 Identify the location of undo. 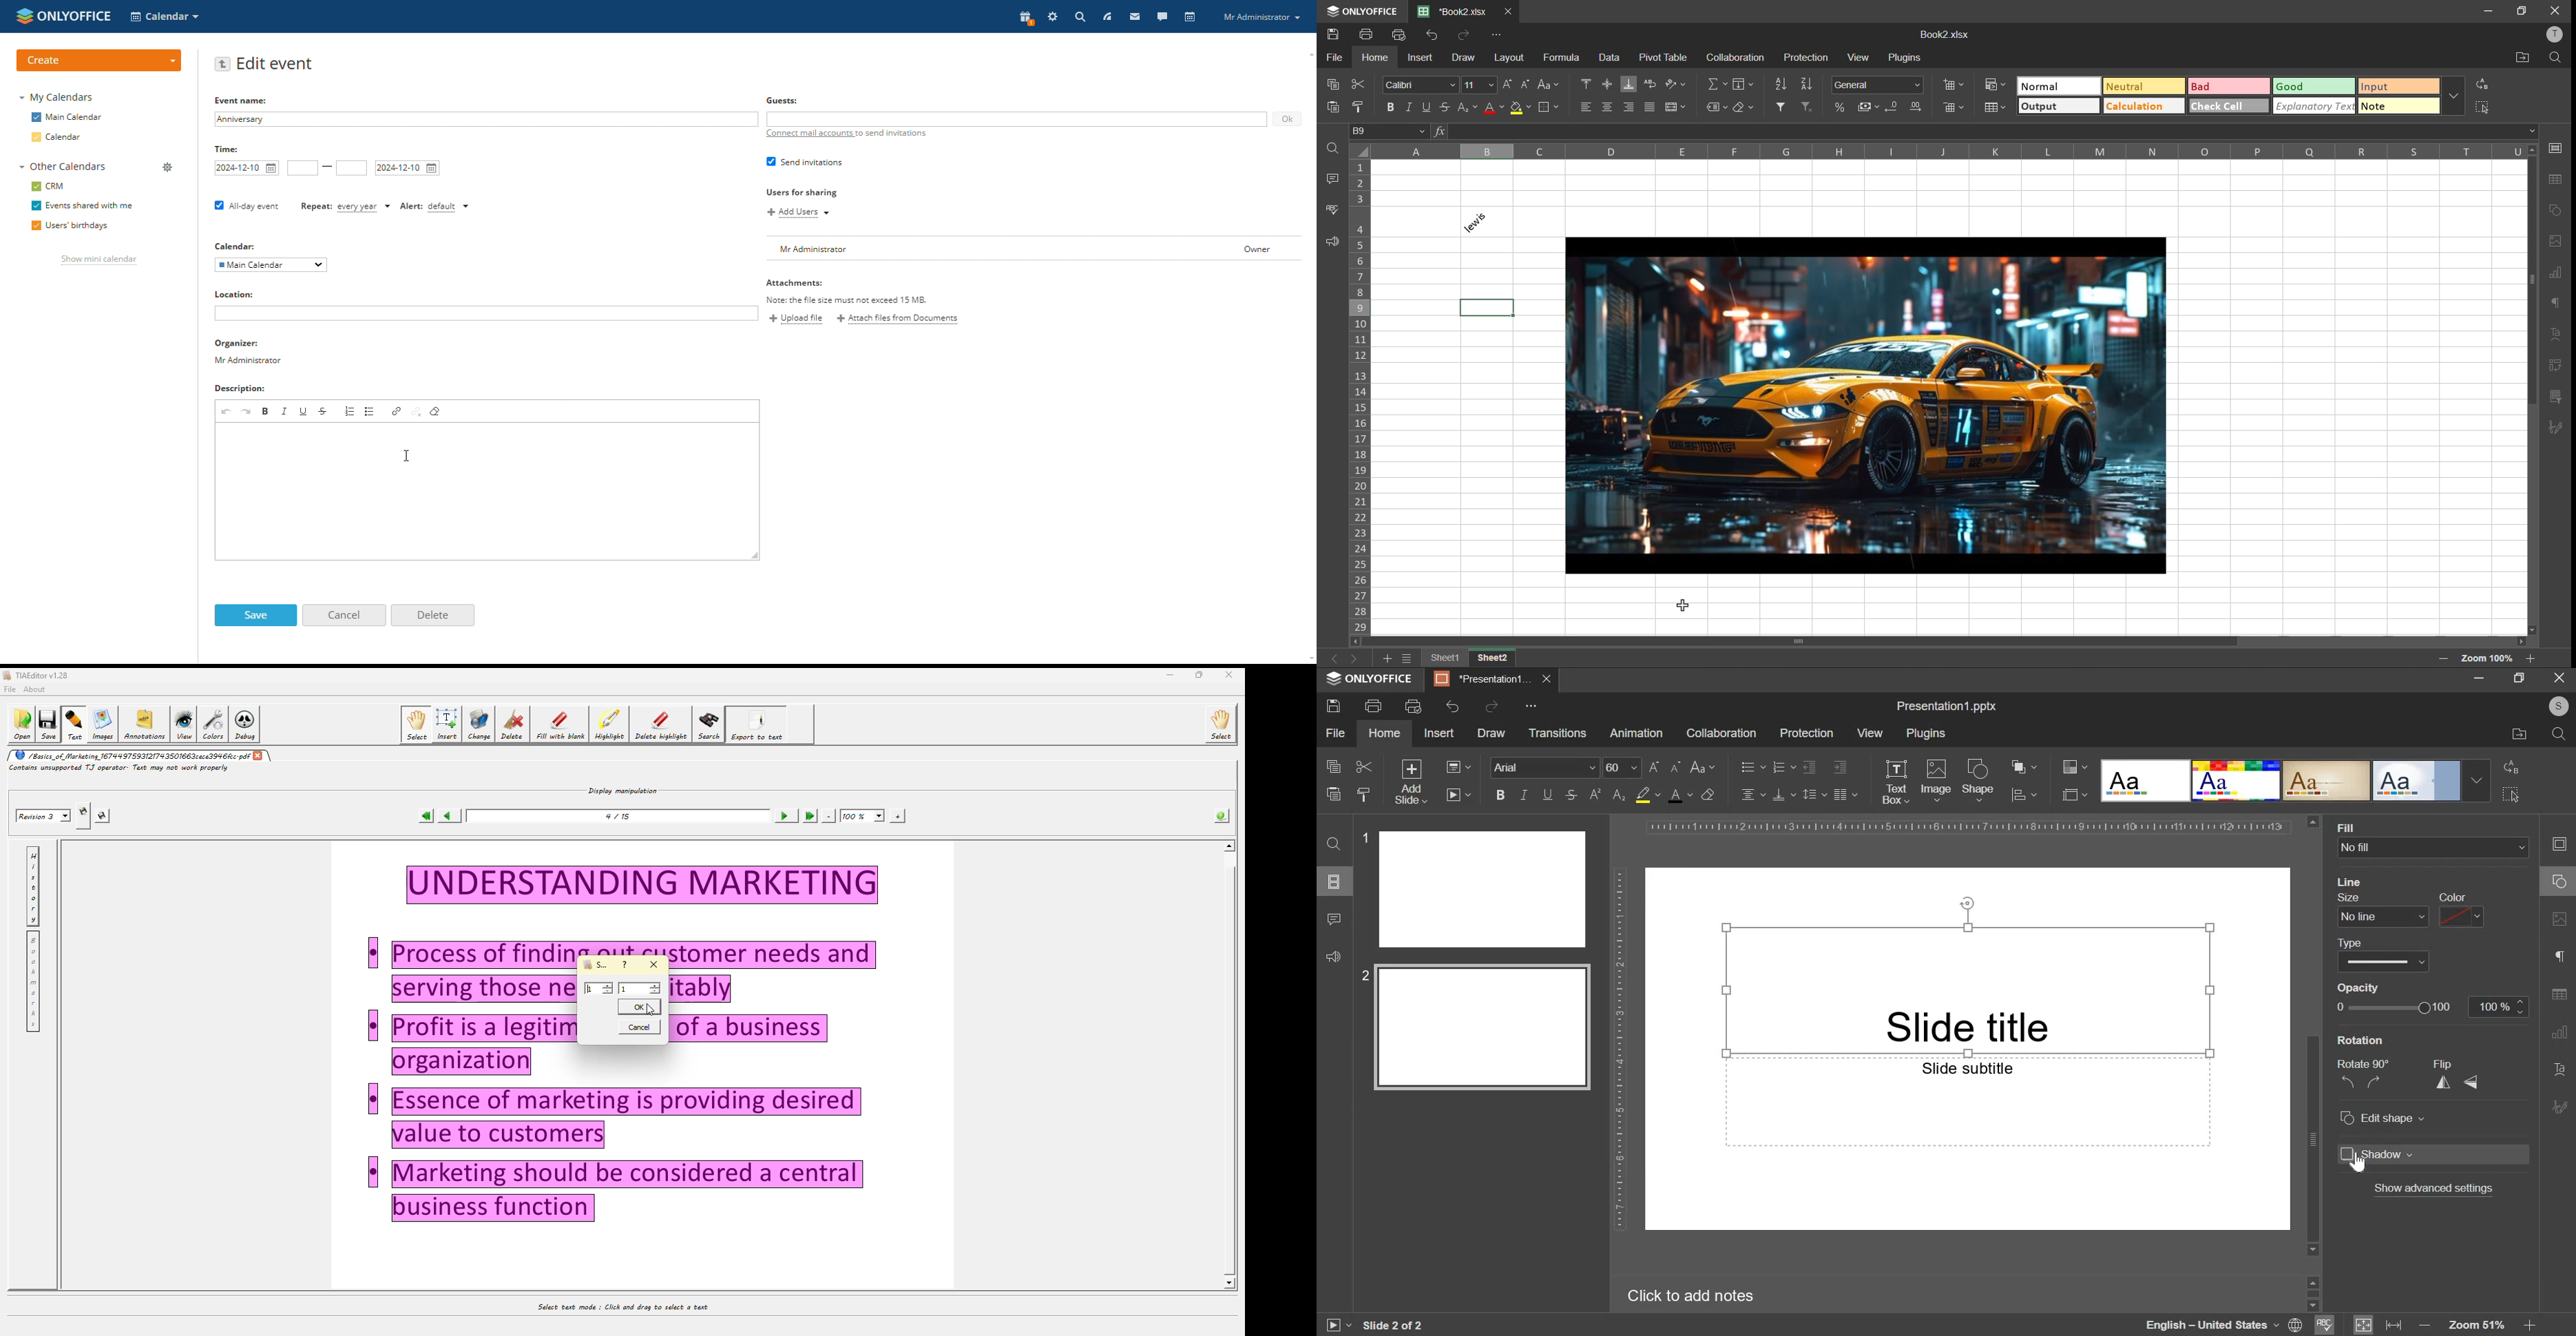
(226, 411).